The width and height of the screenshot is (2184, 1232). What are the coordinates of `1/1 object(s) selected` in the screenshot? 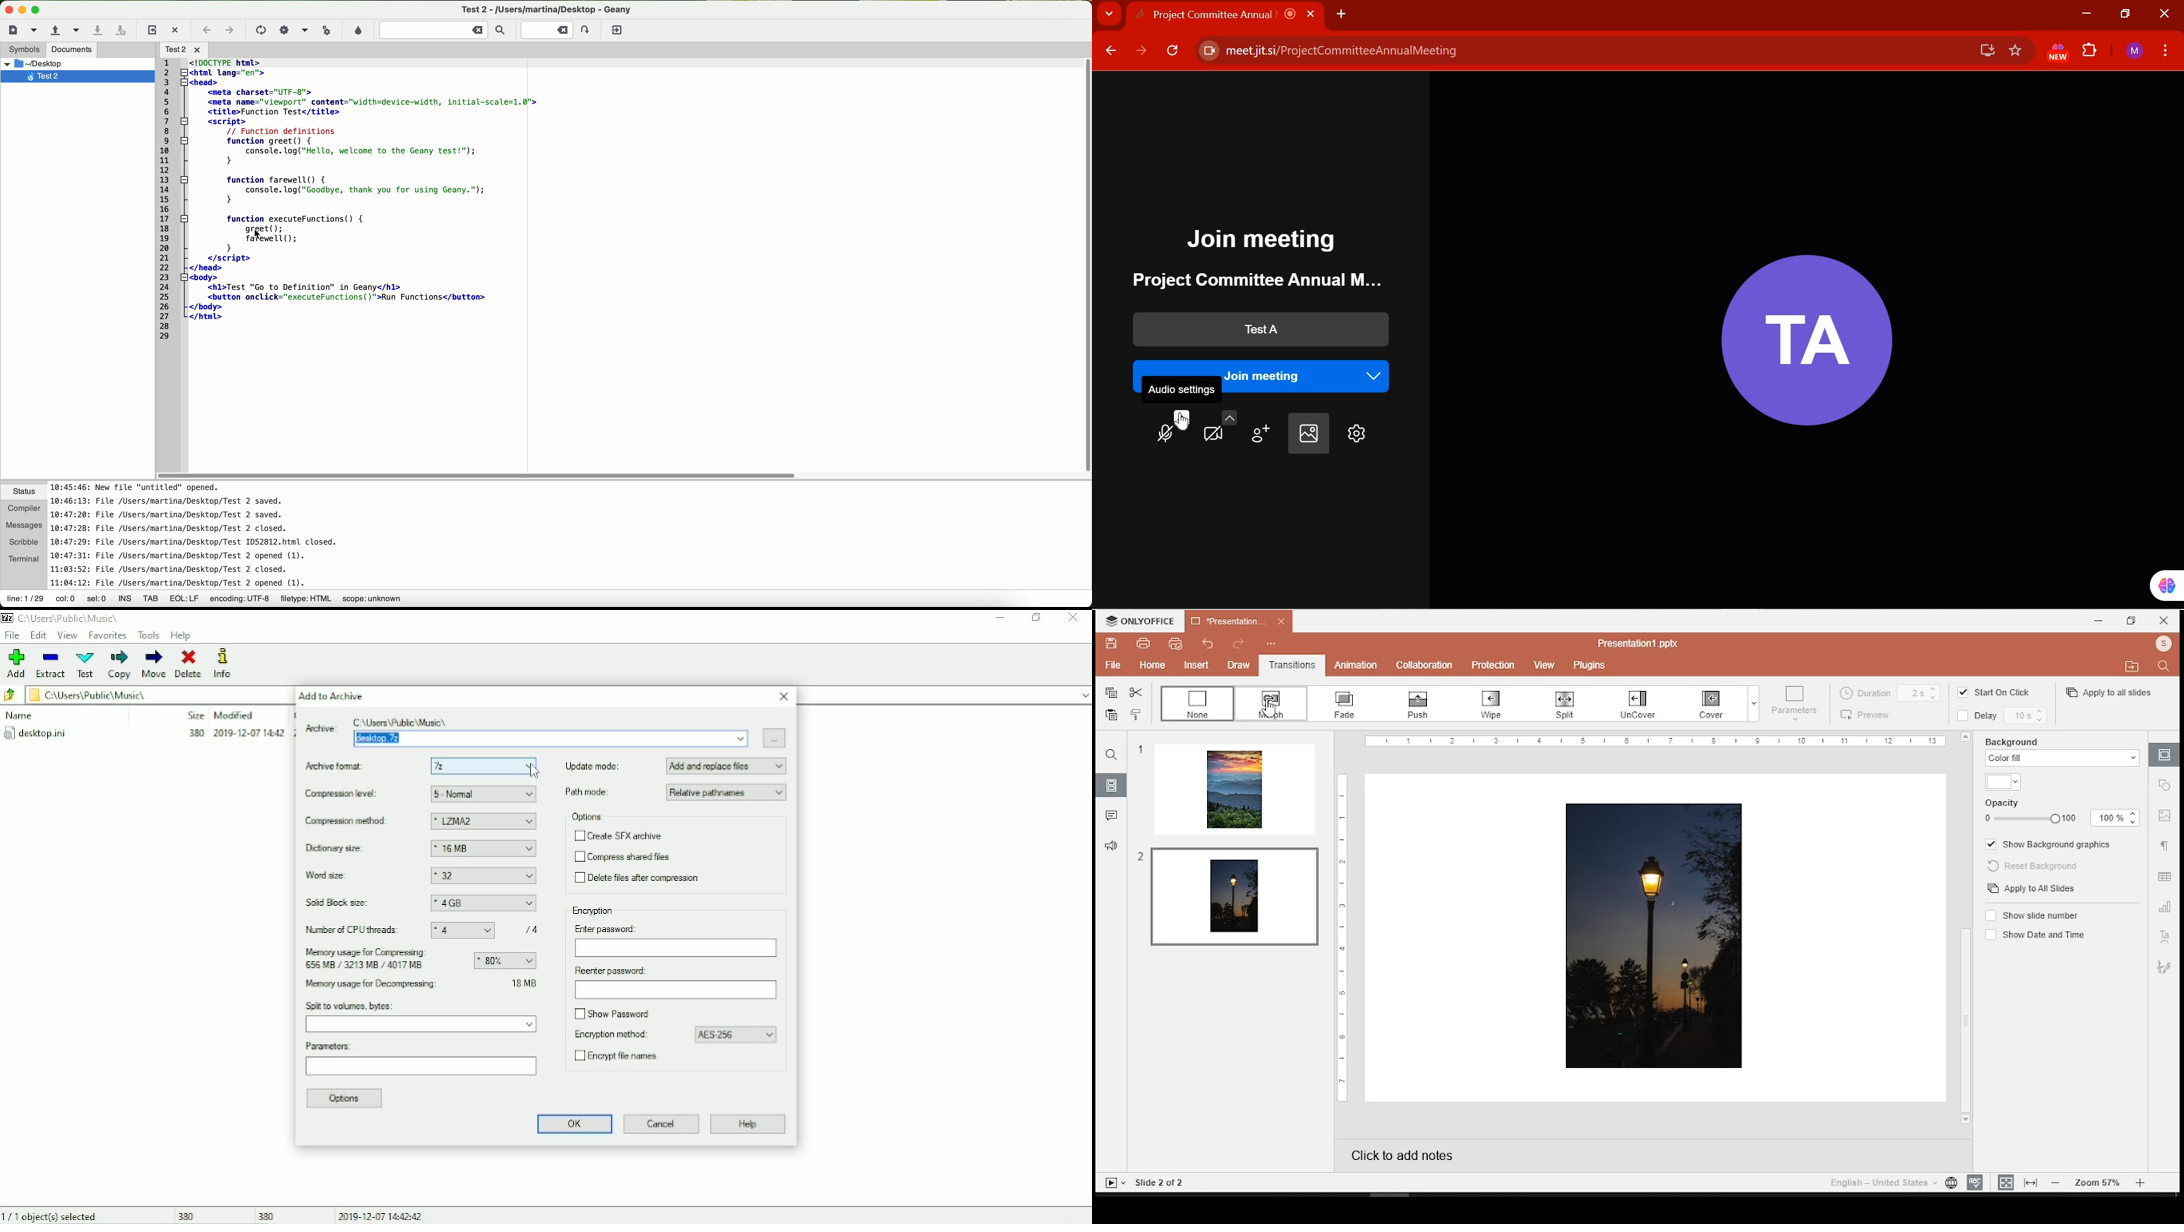 It's located at (55, 1215).